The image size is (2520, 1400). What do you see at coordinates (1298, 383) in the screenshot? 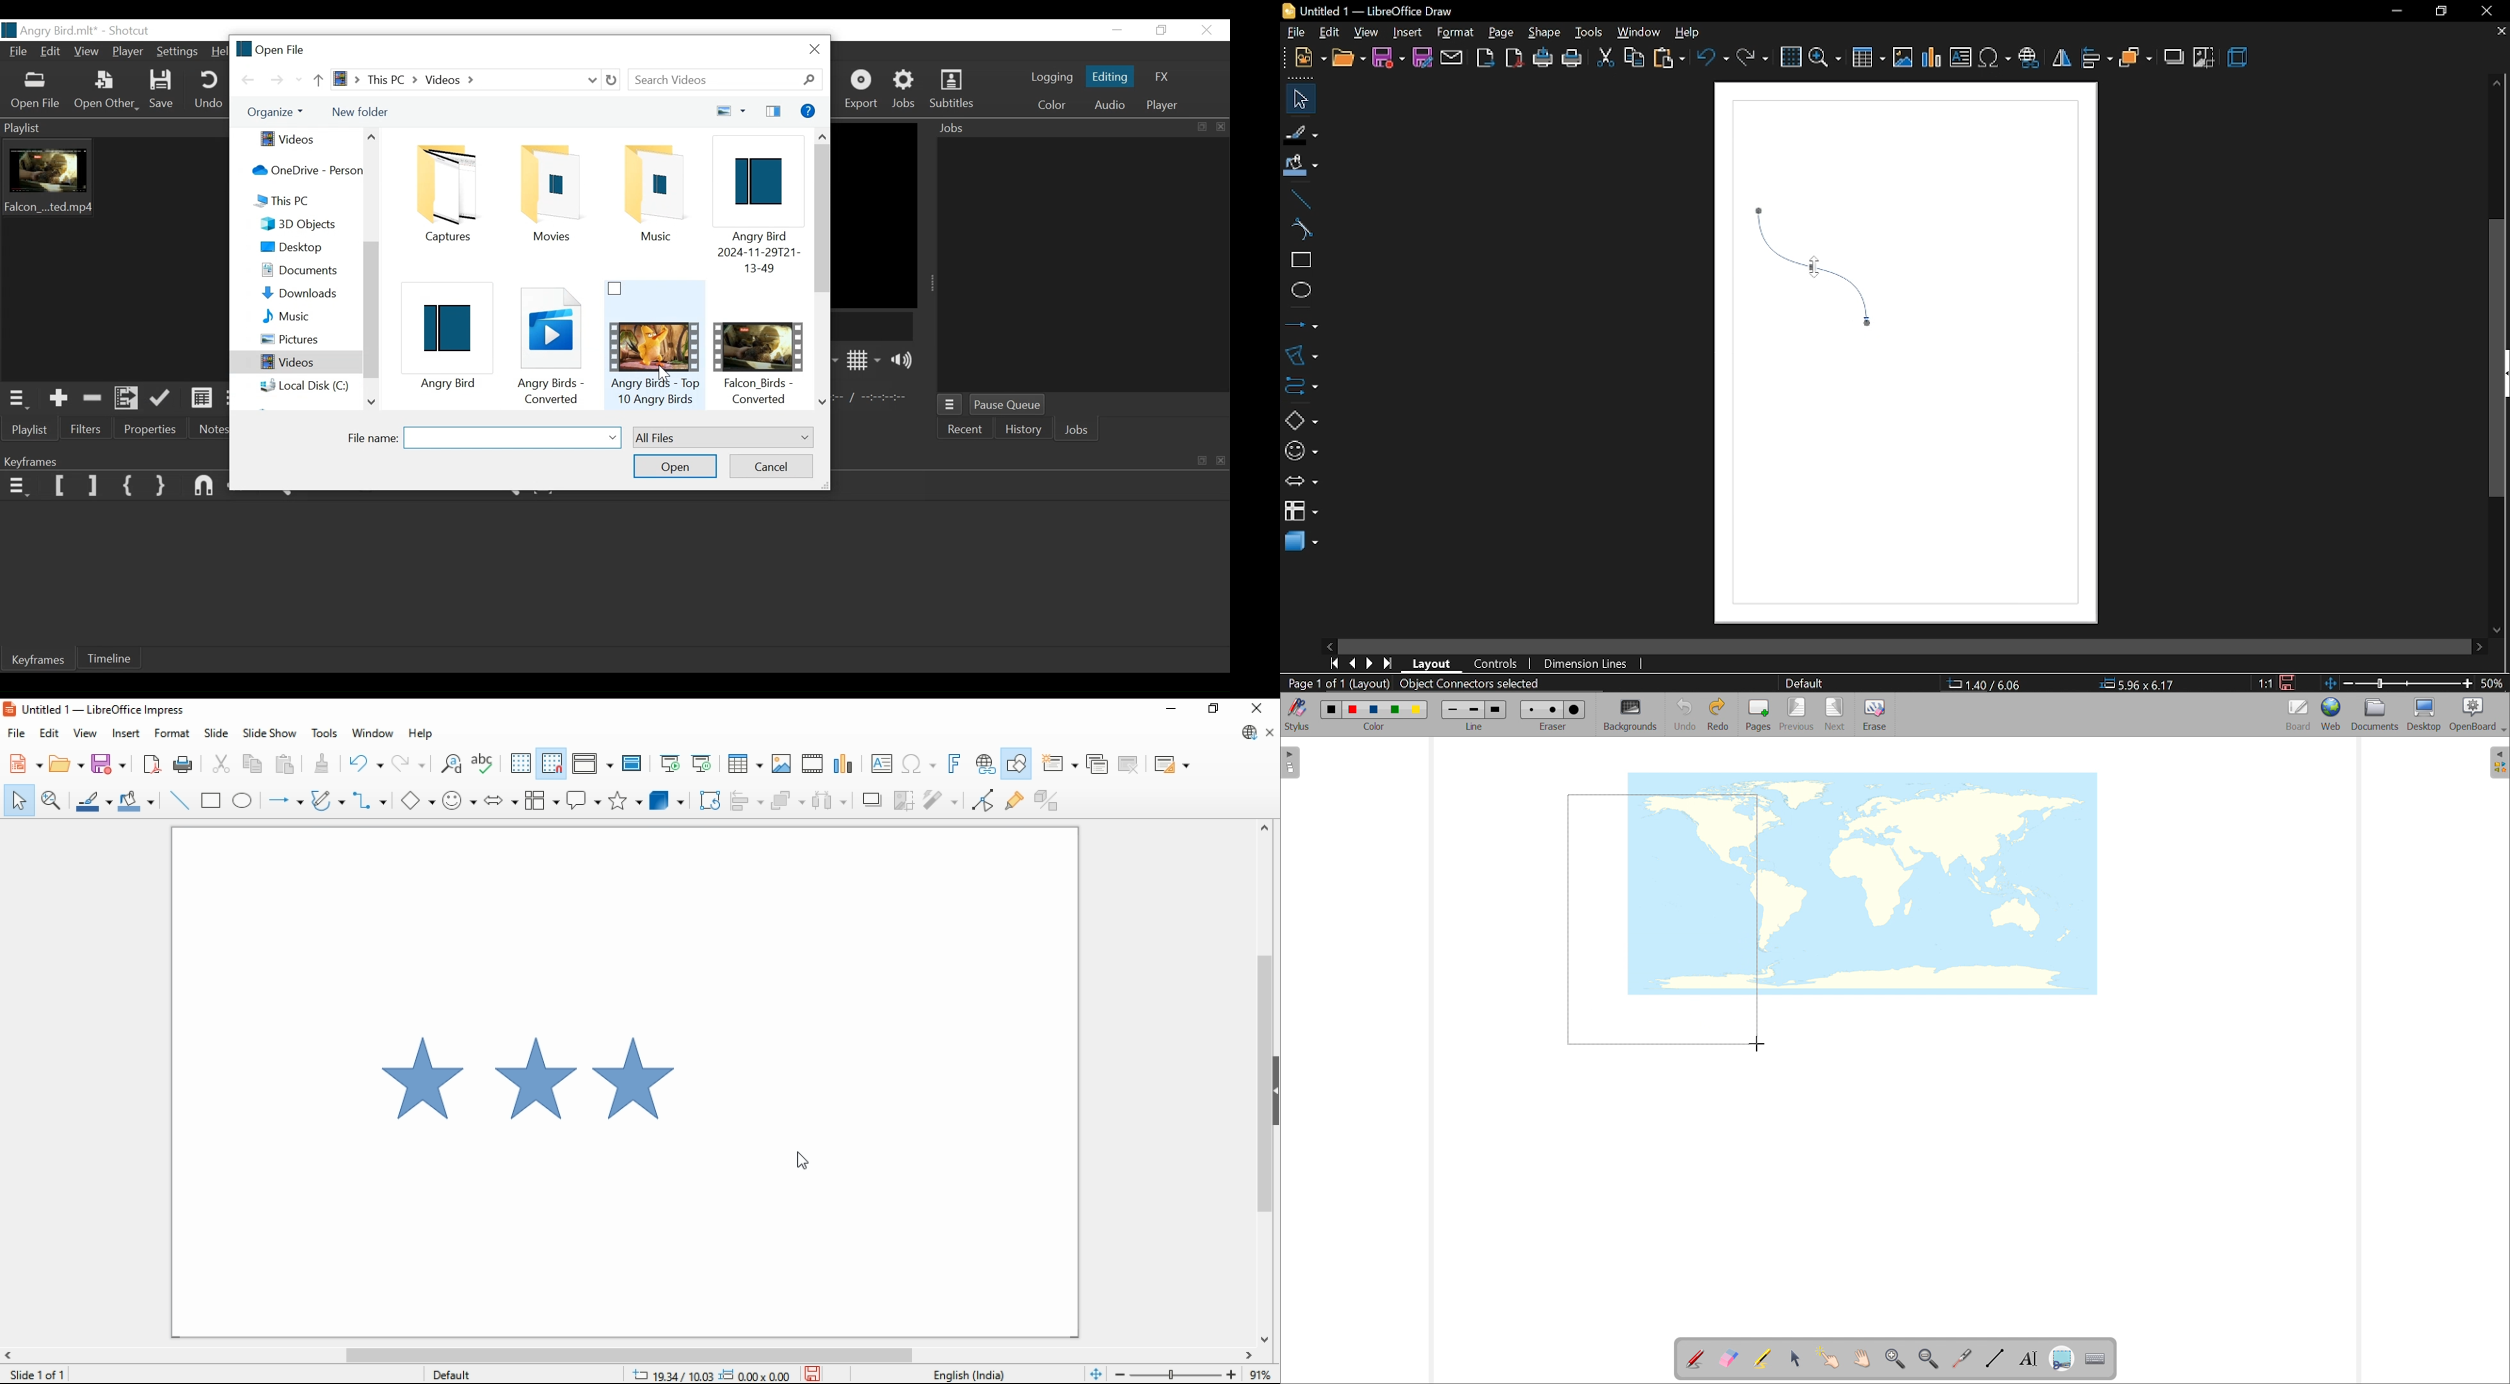
I see `connector` at bounding box center [1298, 383].